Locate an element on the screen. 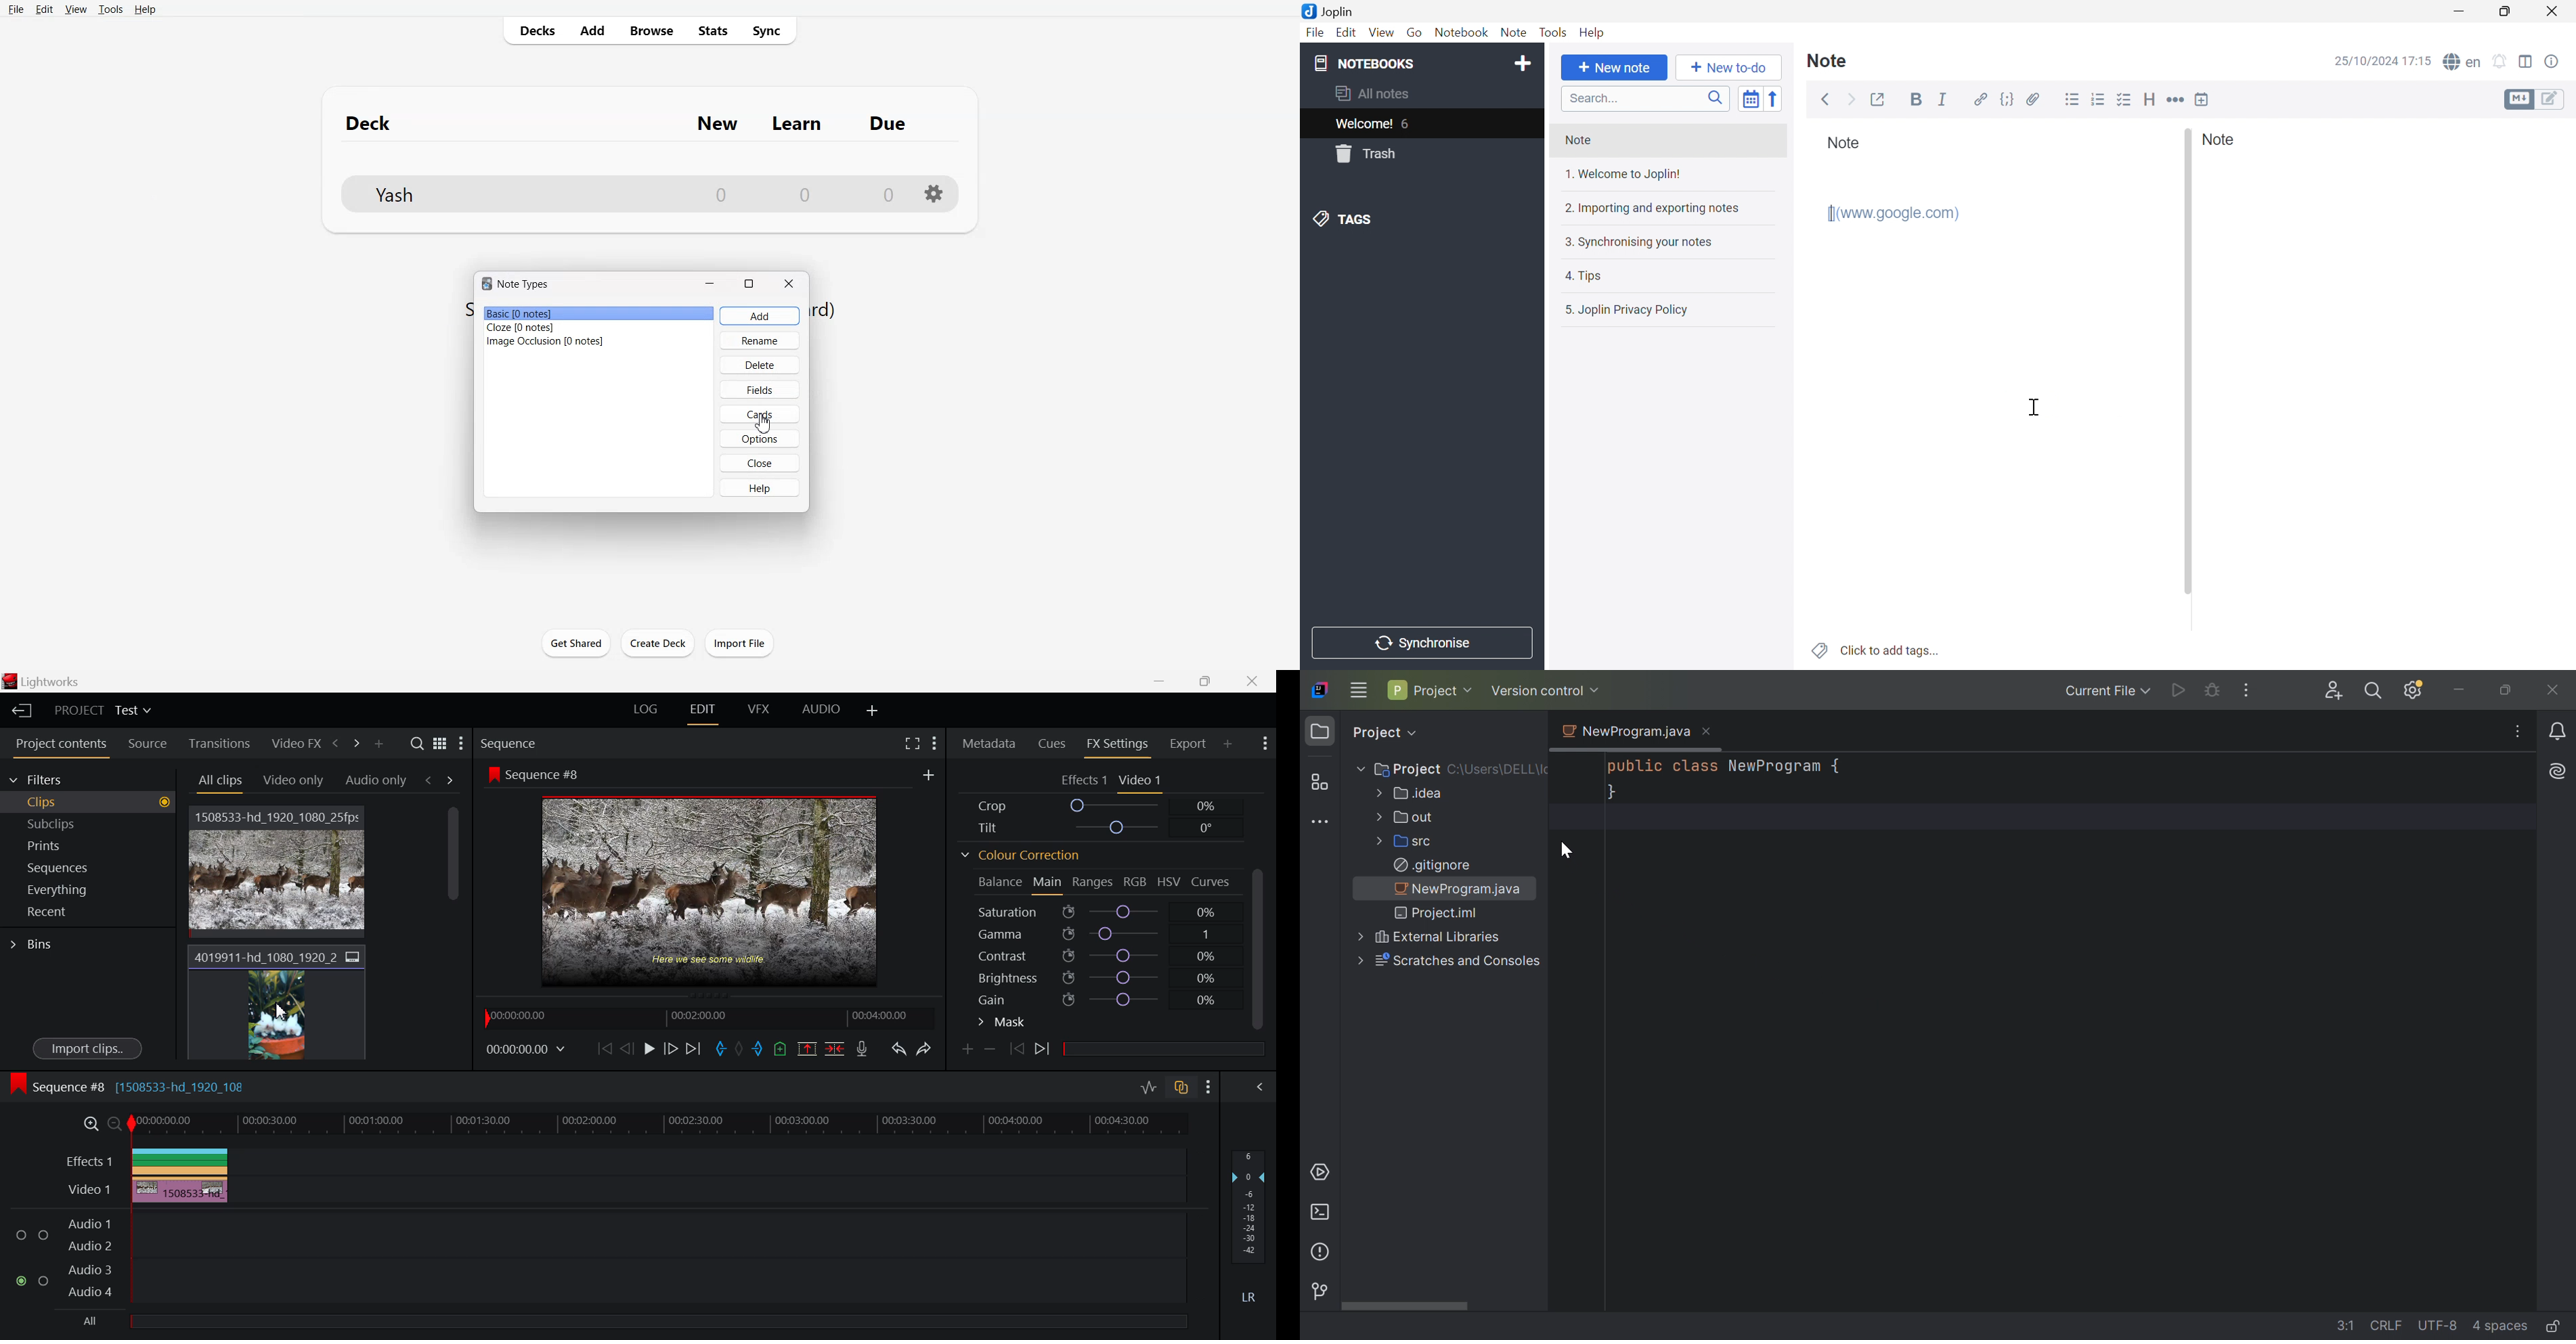 The width and height of the screenshot is (2576, 1344). Import File is located at coordinates (740, 643).